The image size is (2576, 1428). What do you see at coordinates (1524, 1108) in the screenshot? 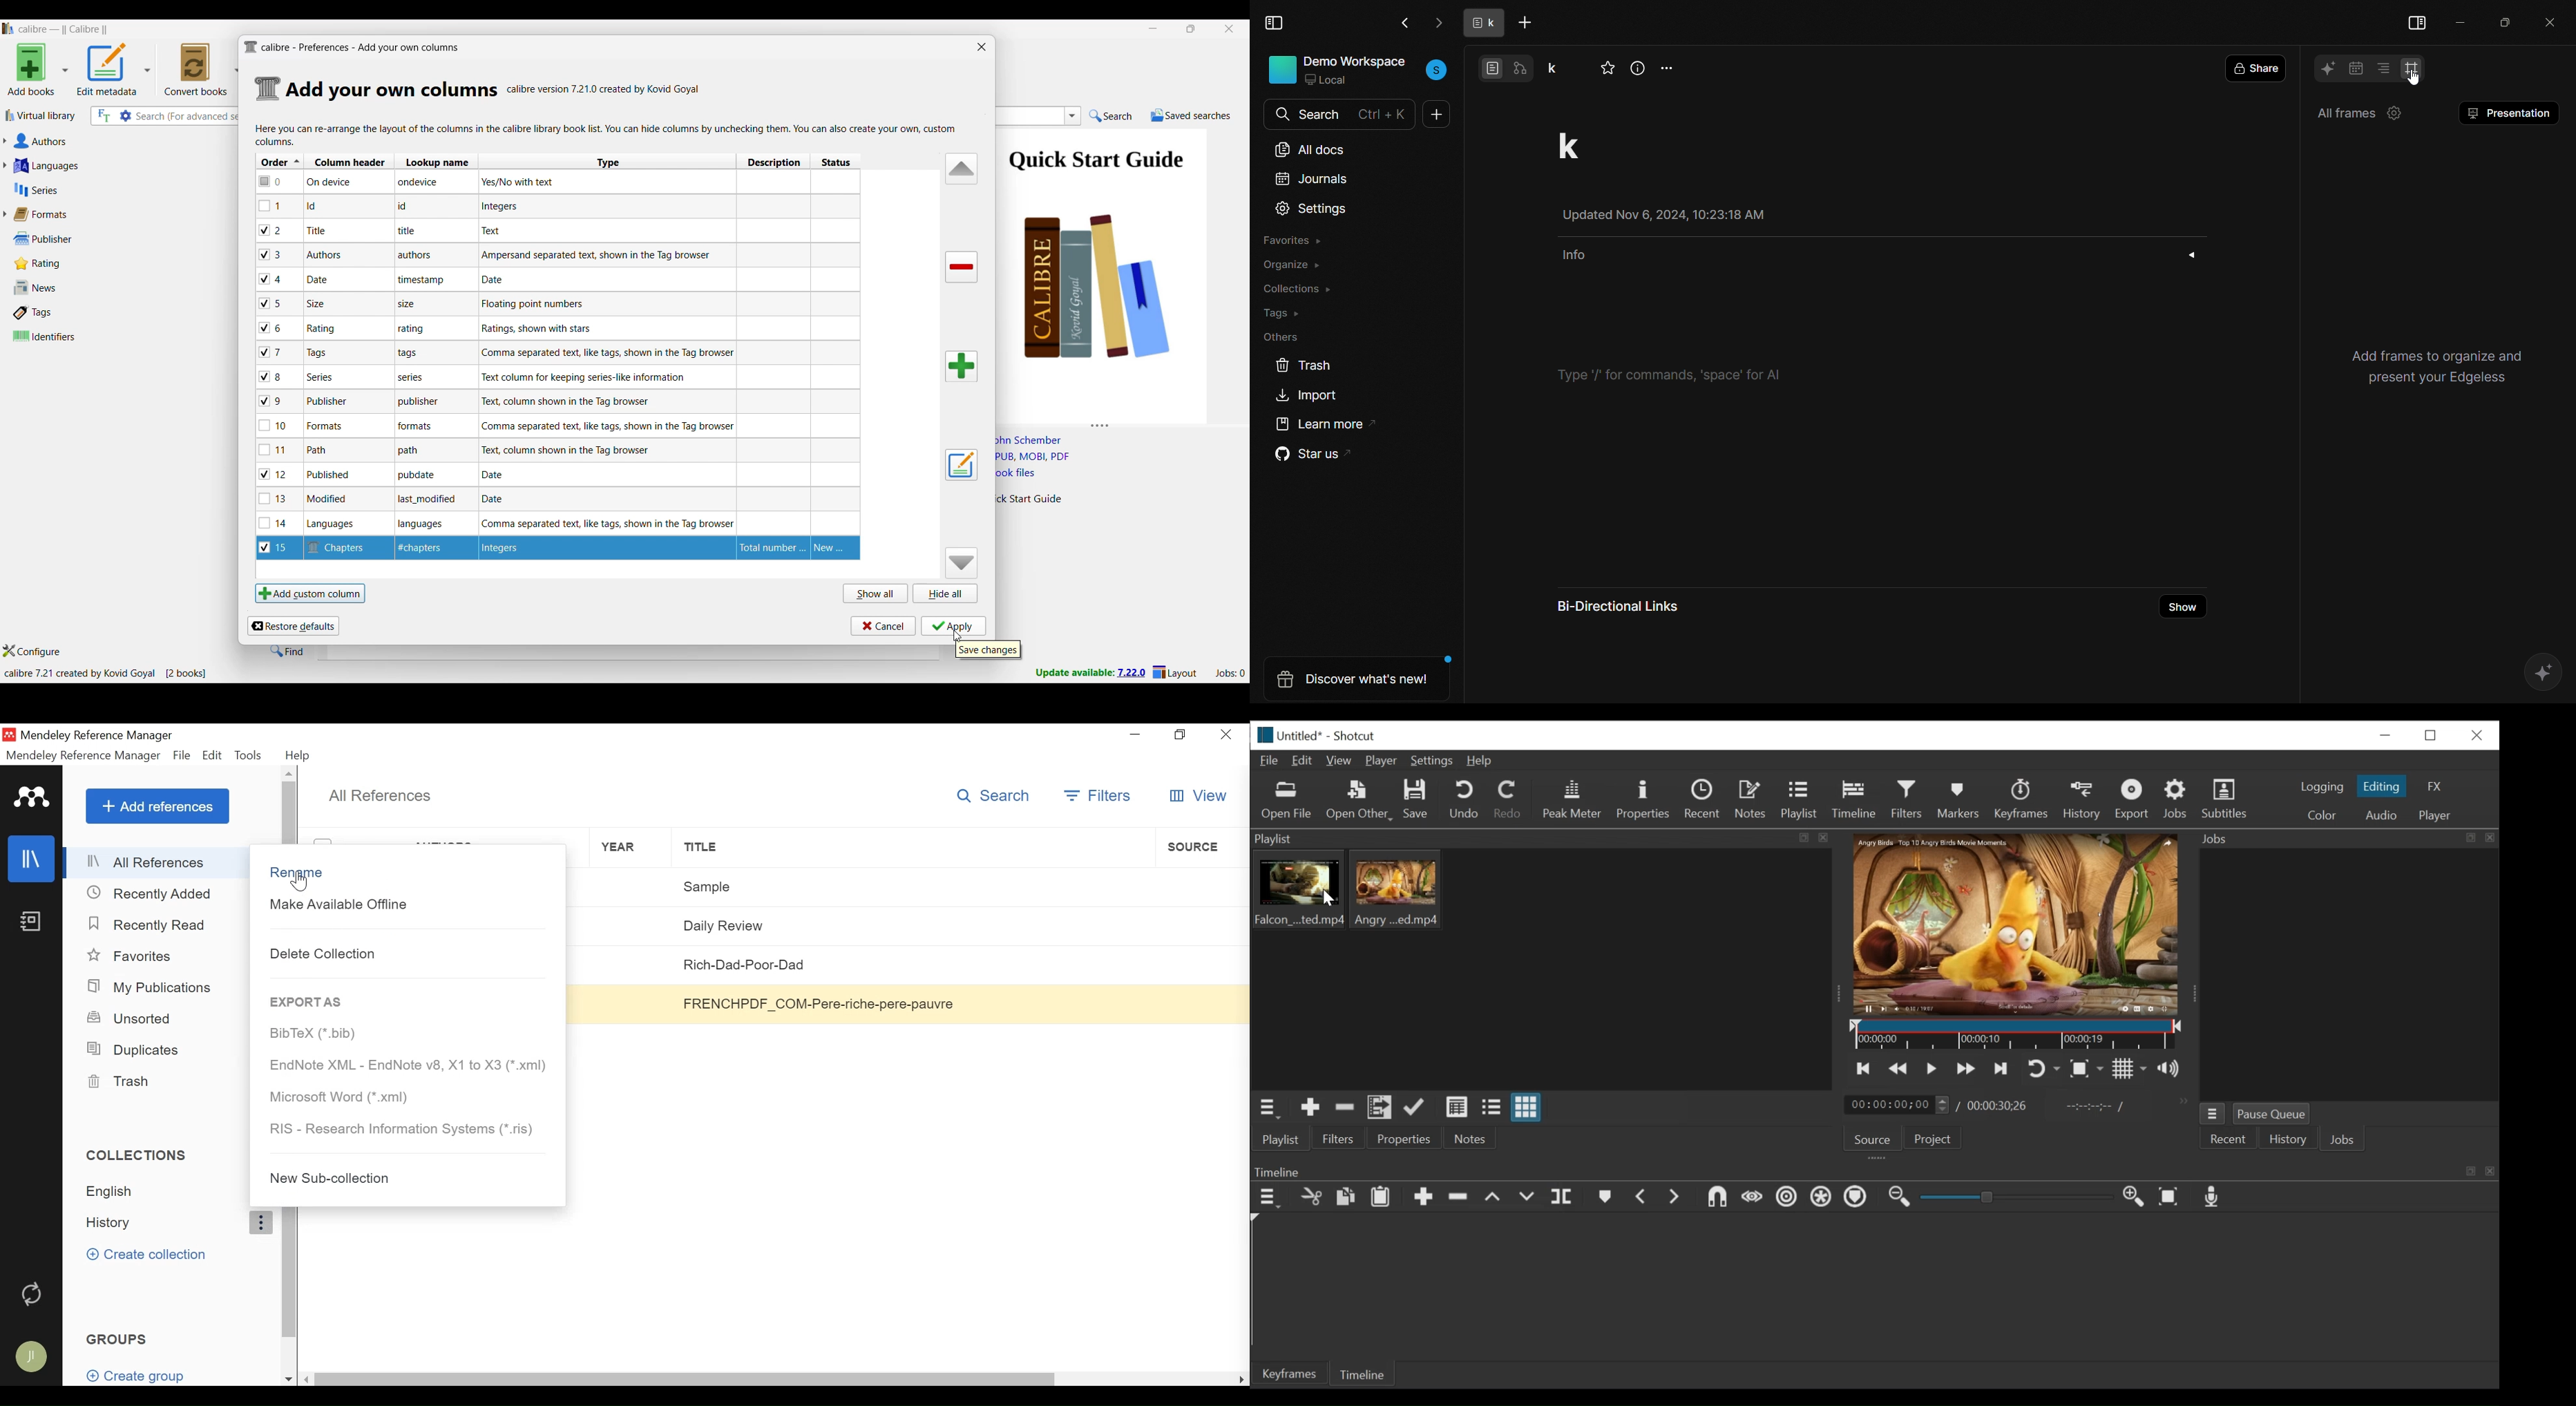
I see `view as icons` at bounding box center [1524, 1108].